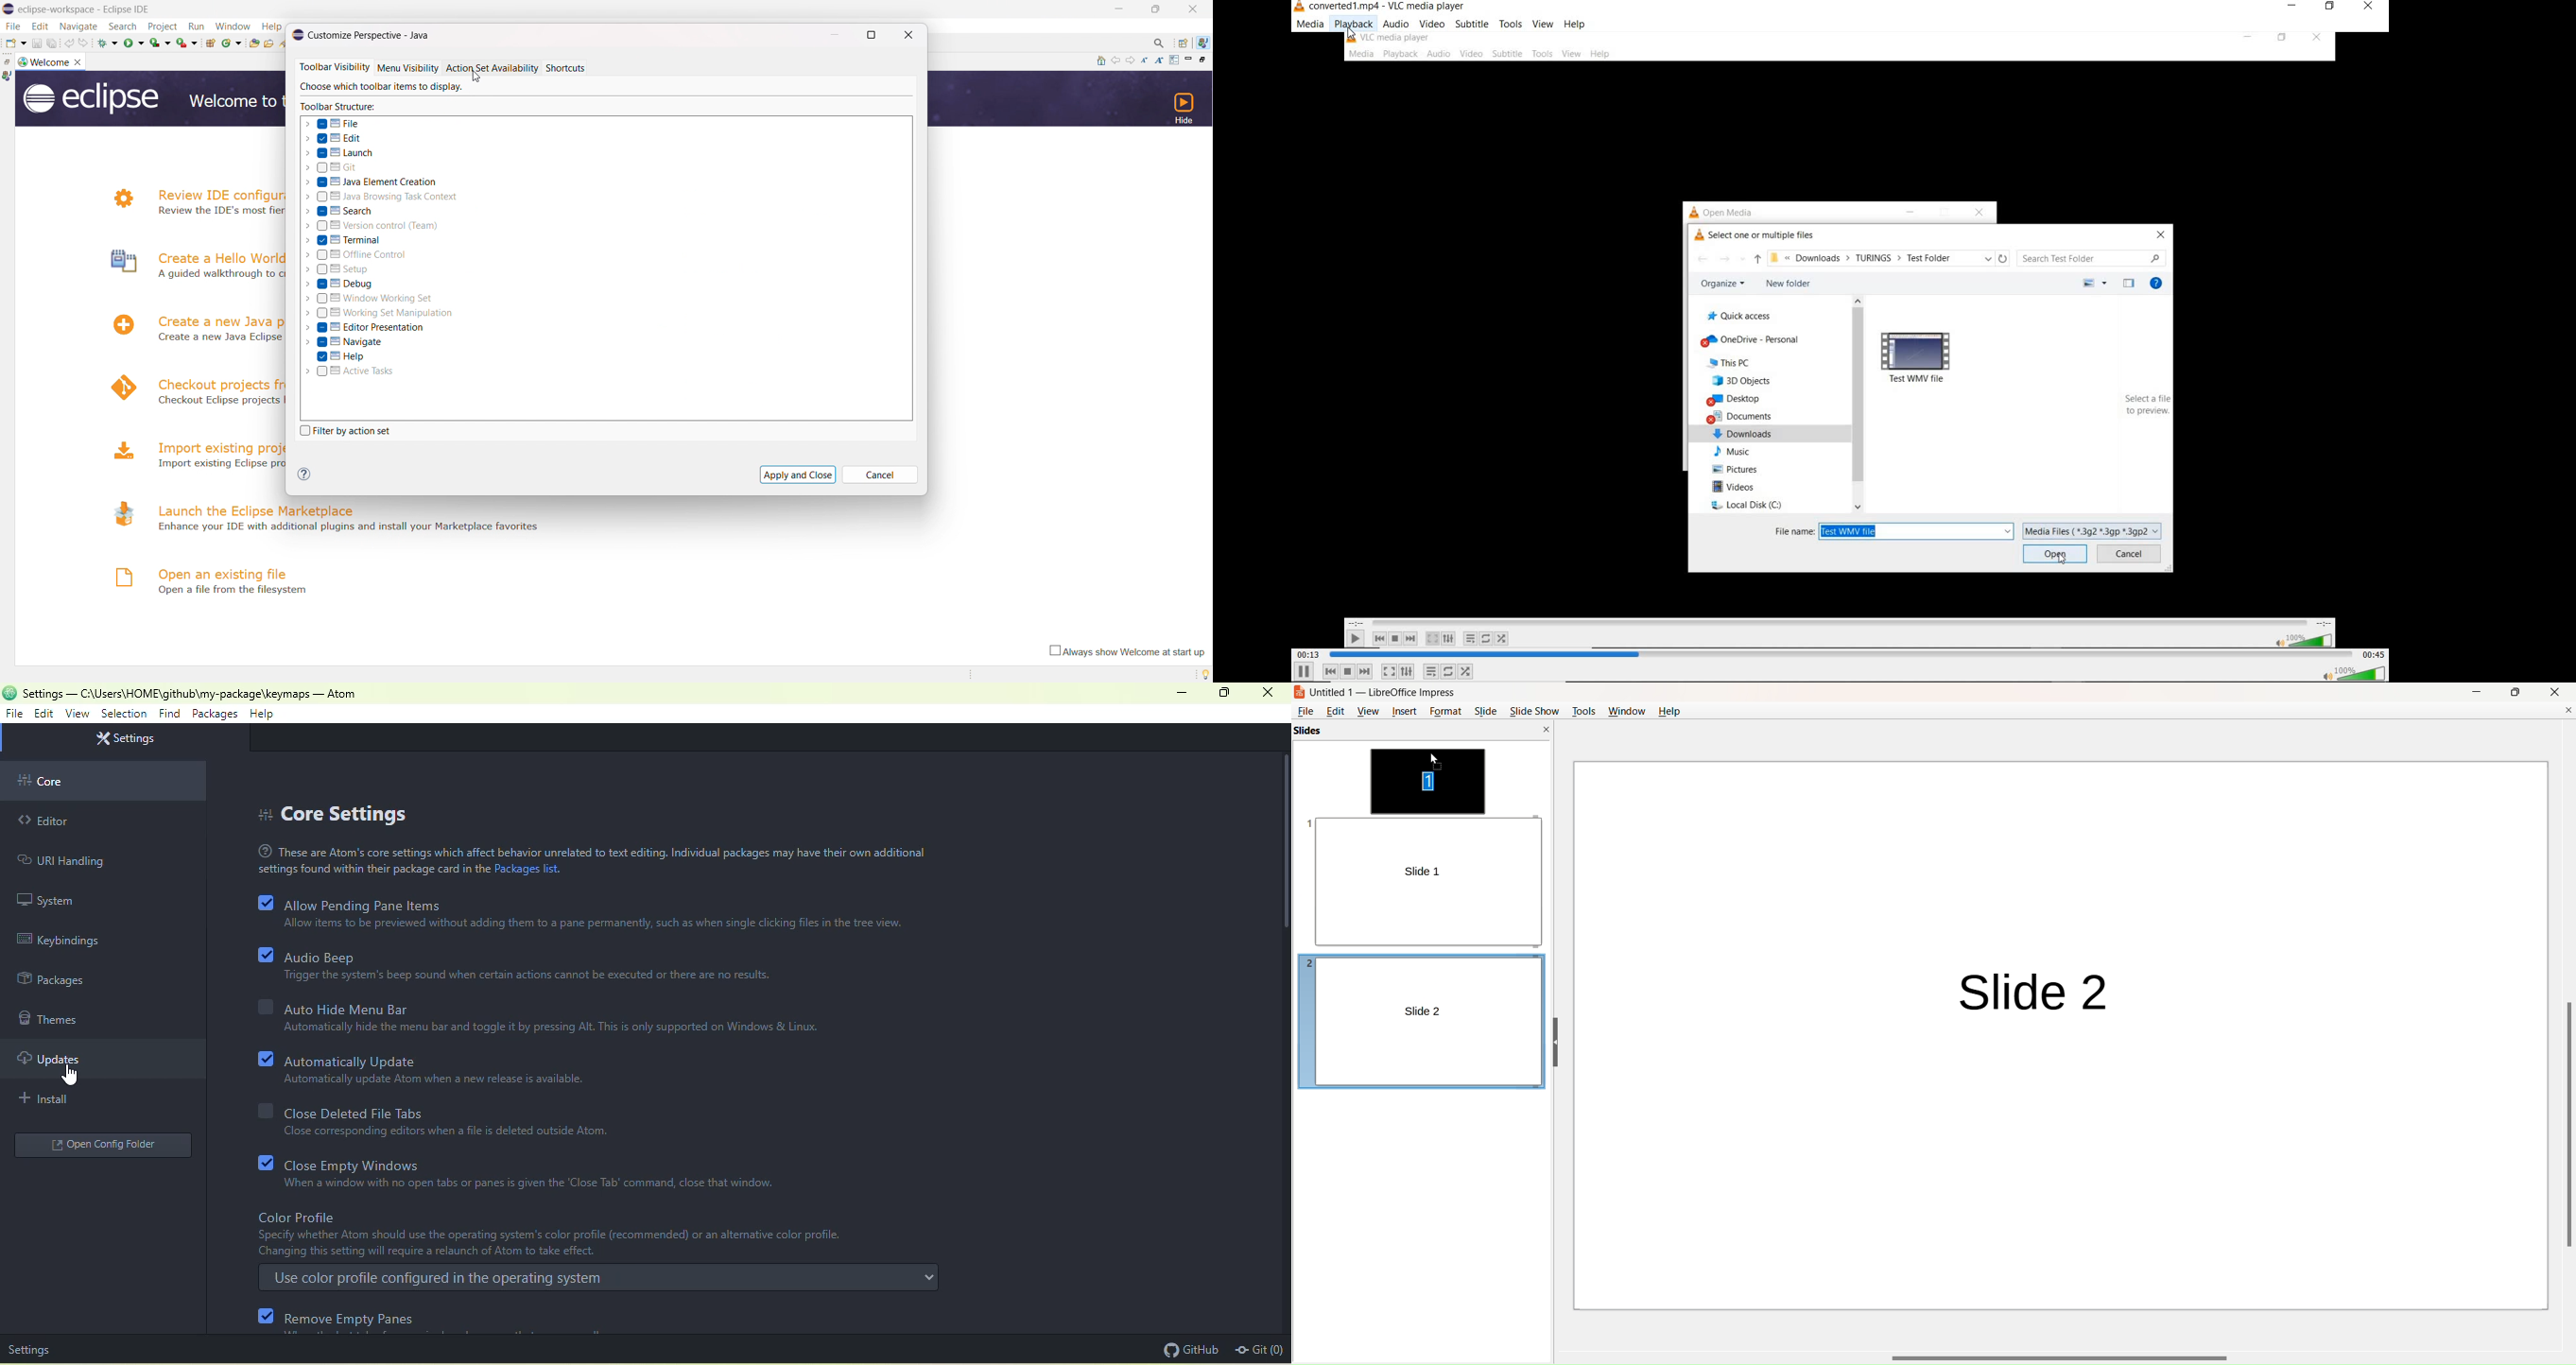 The image size is (2576, 1372). I want to click on slide 2, so click(1424, 1011).